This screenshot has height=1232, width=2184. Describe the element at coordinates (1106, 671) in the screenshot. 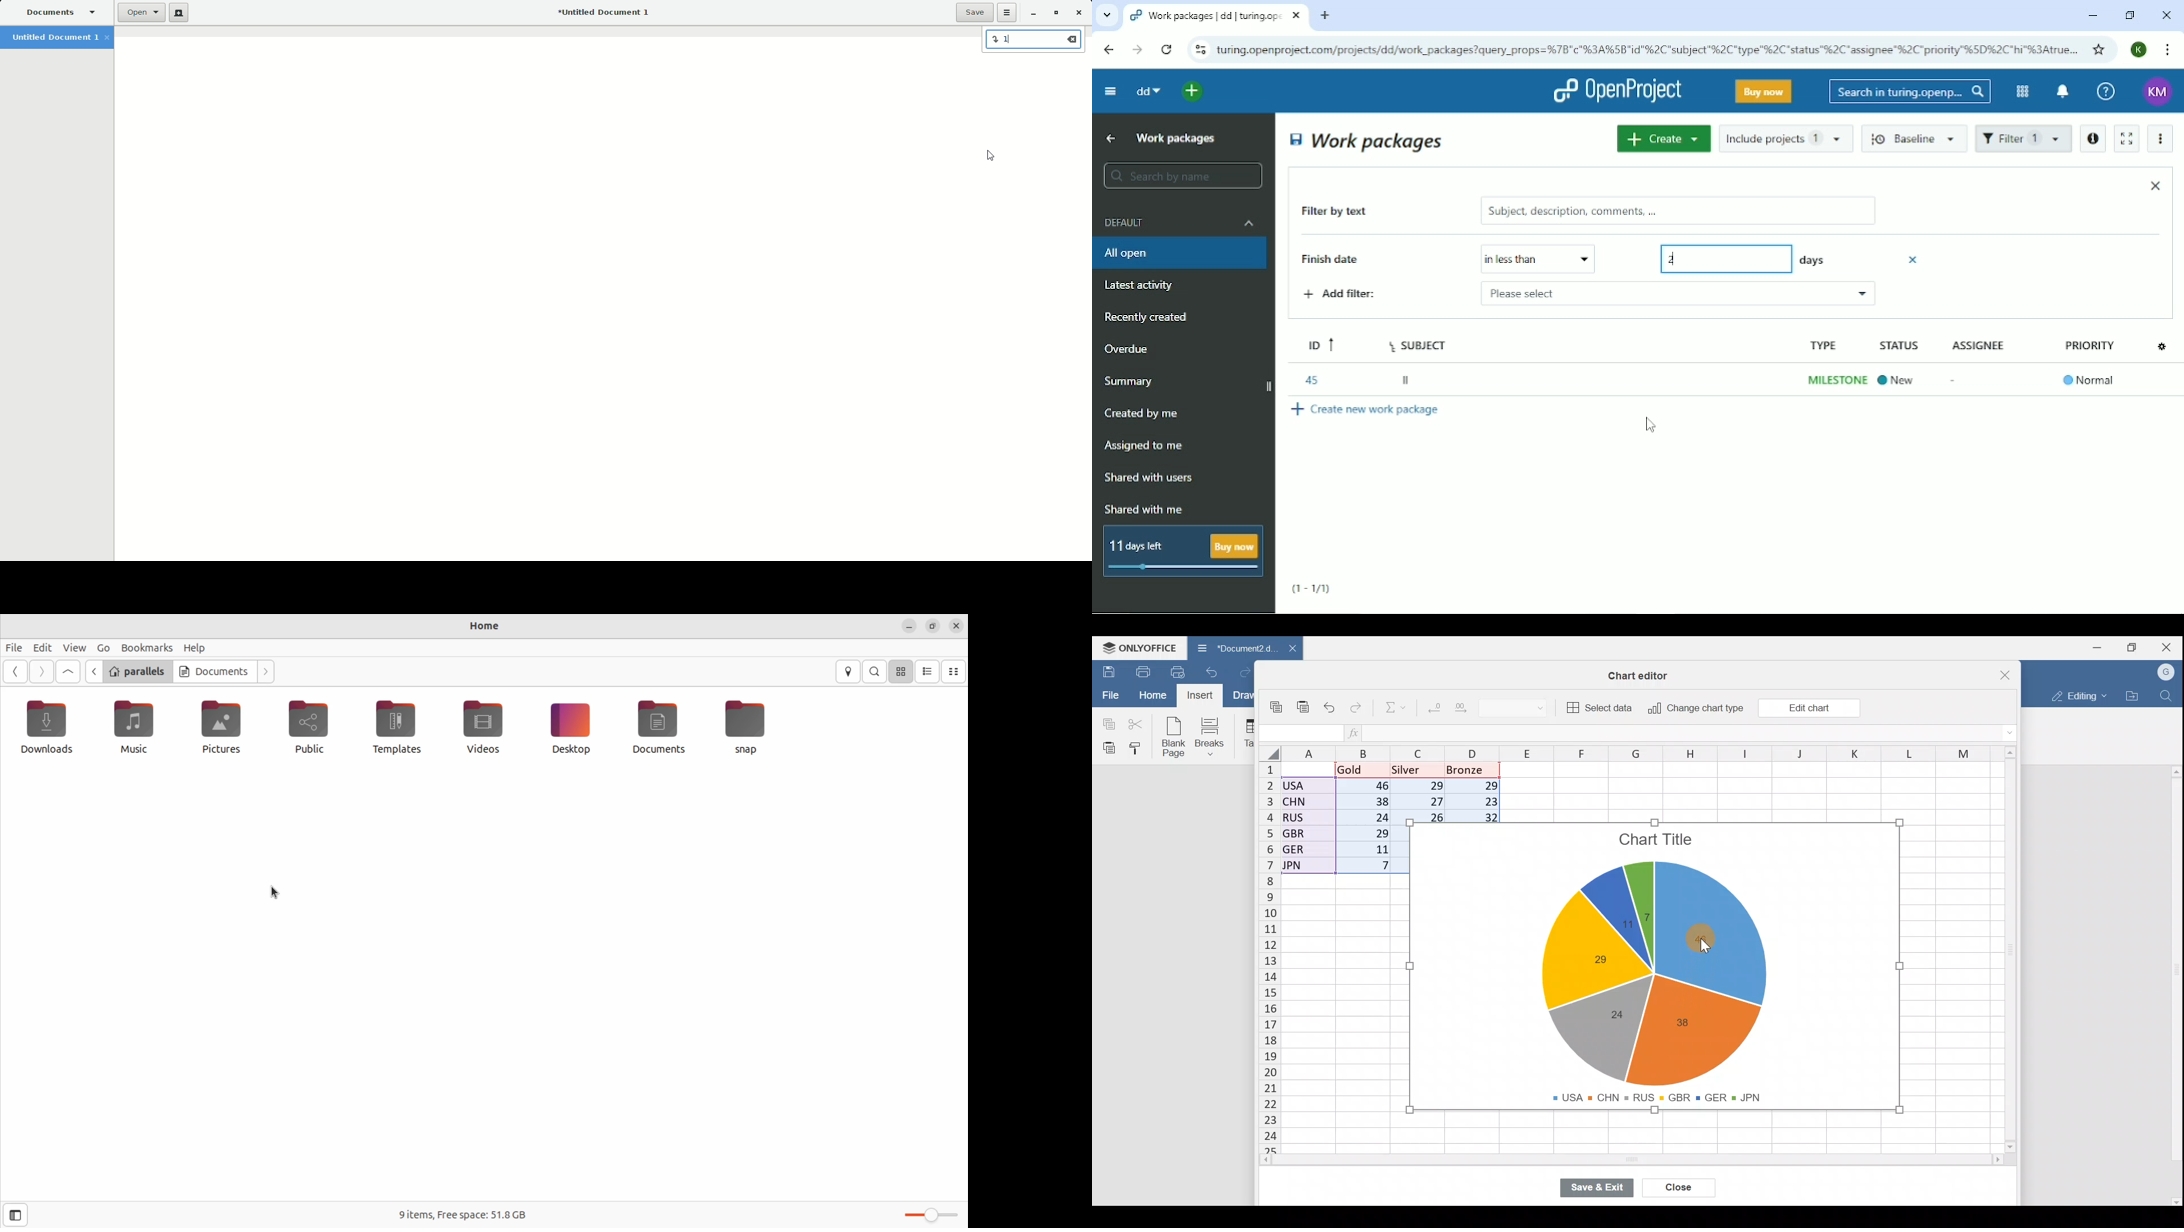

I see `Save` at that location.